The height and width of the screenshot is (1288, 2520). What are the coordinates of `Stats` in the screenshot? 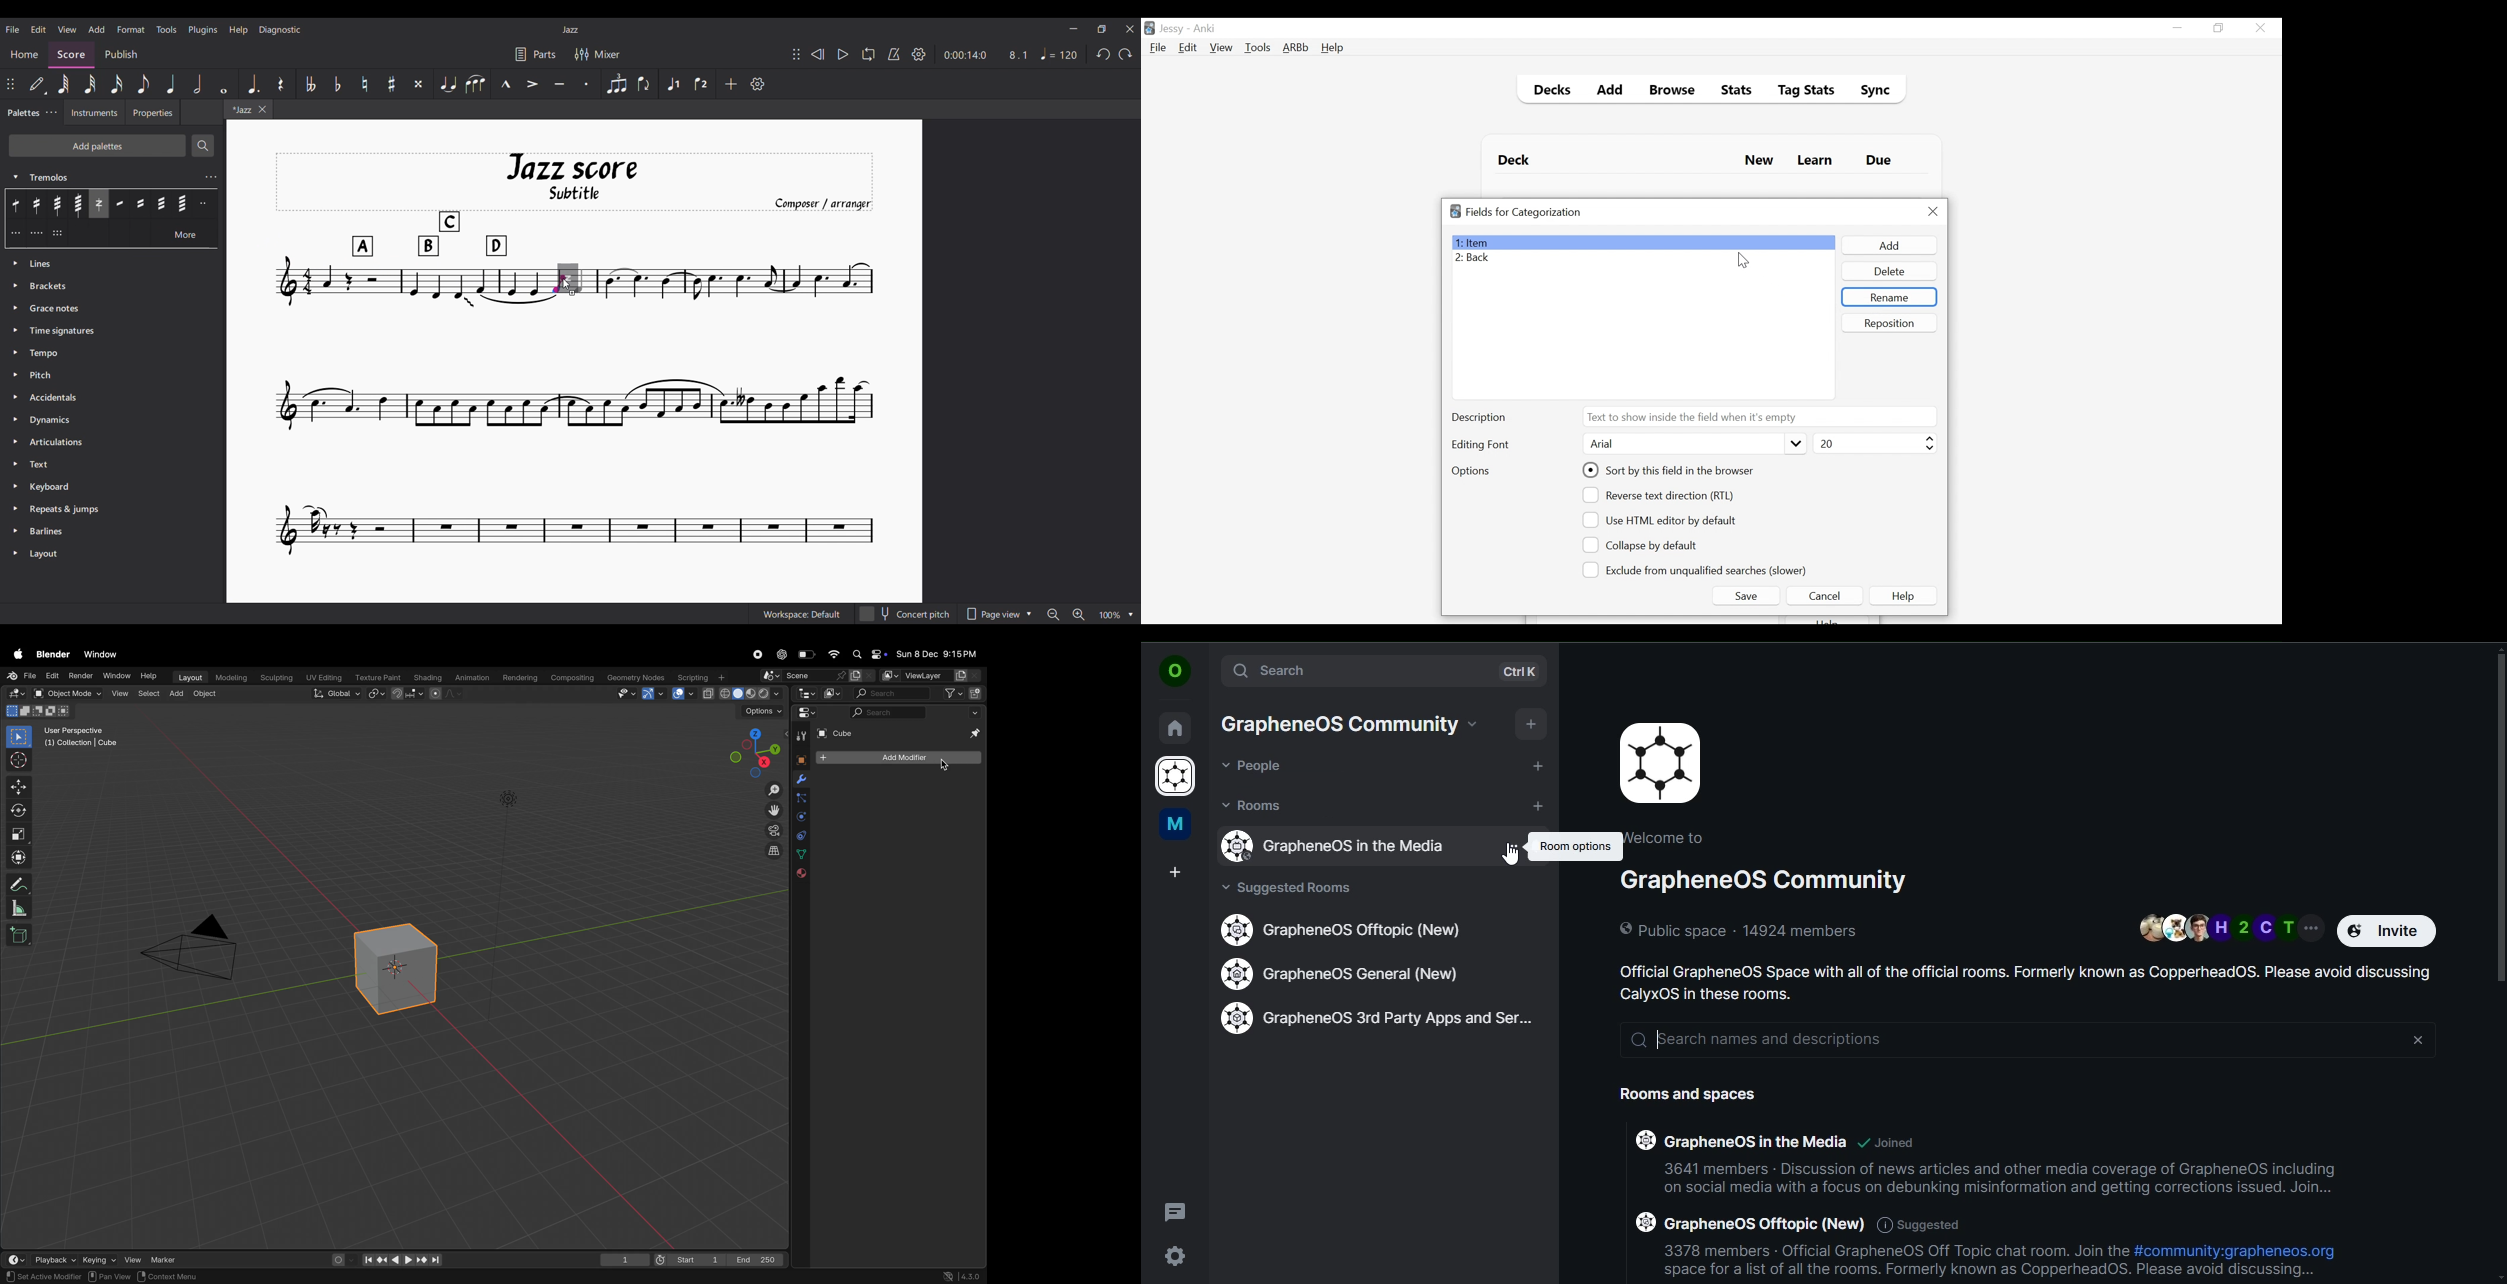 It's located at (1732, 90).